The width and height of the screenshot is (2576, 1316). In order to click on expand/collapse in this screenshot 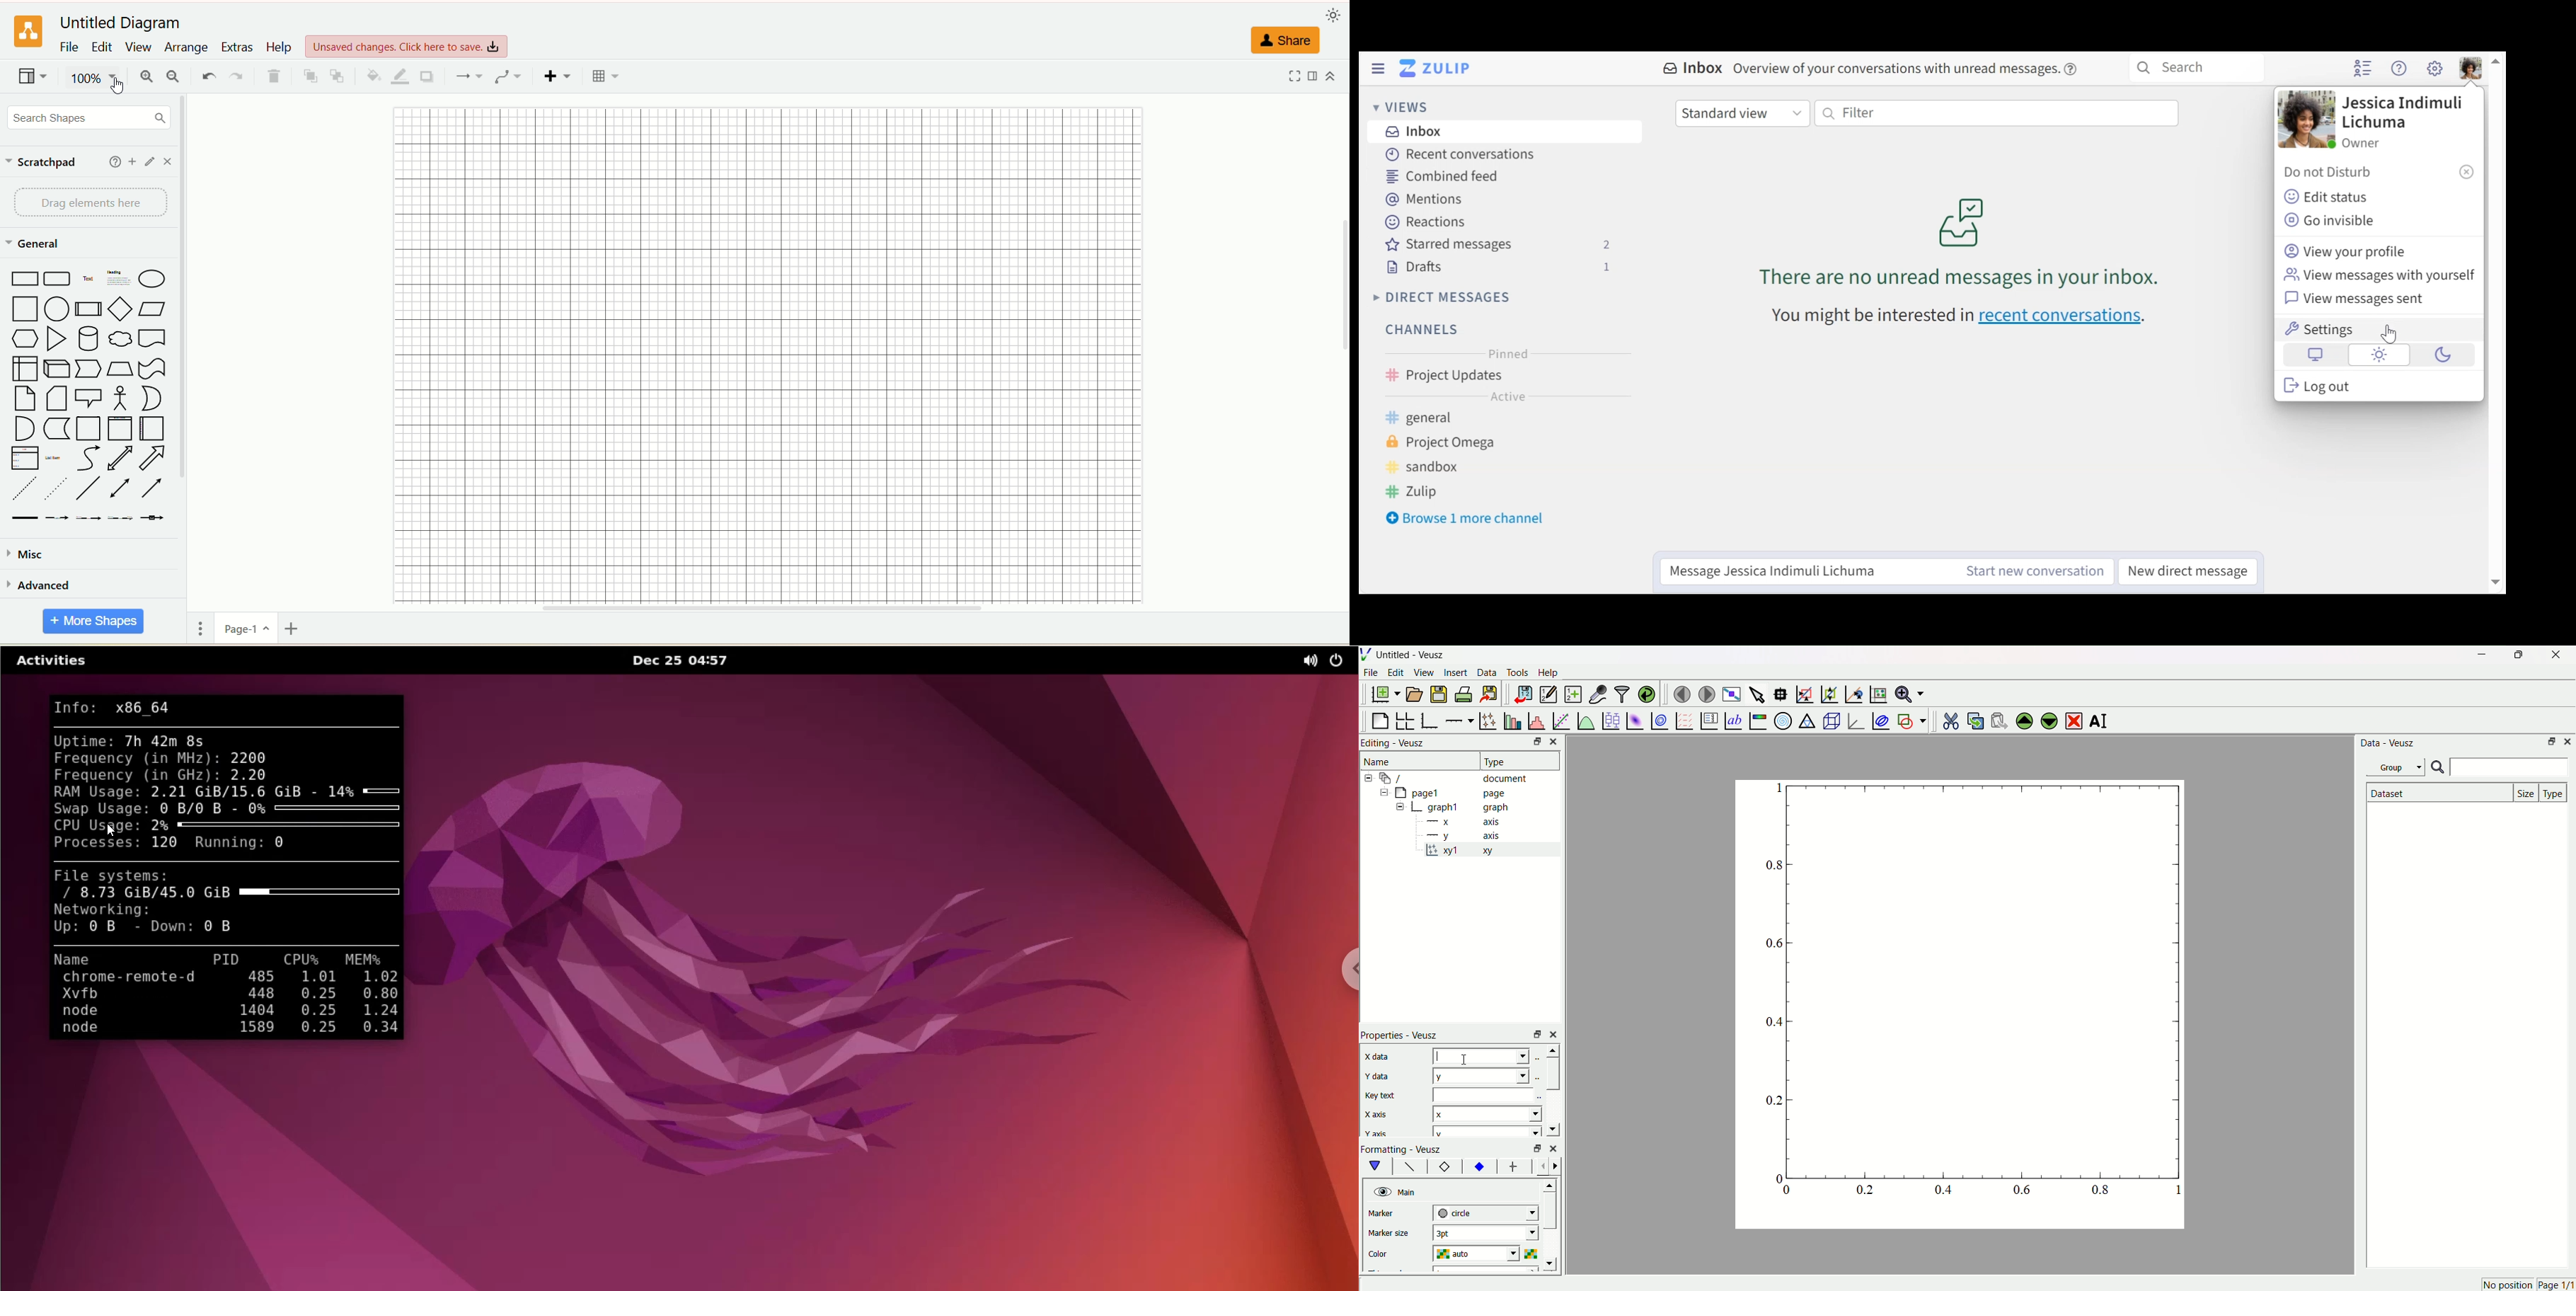, I will do `click(1334, 74)`.